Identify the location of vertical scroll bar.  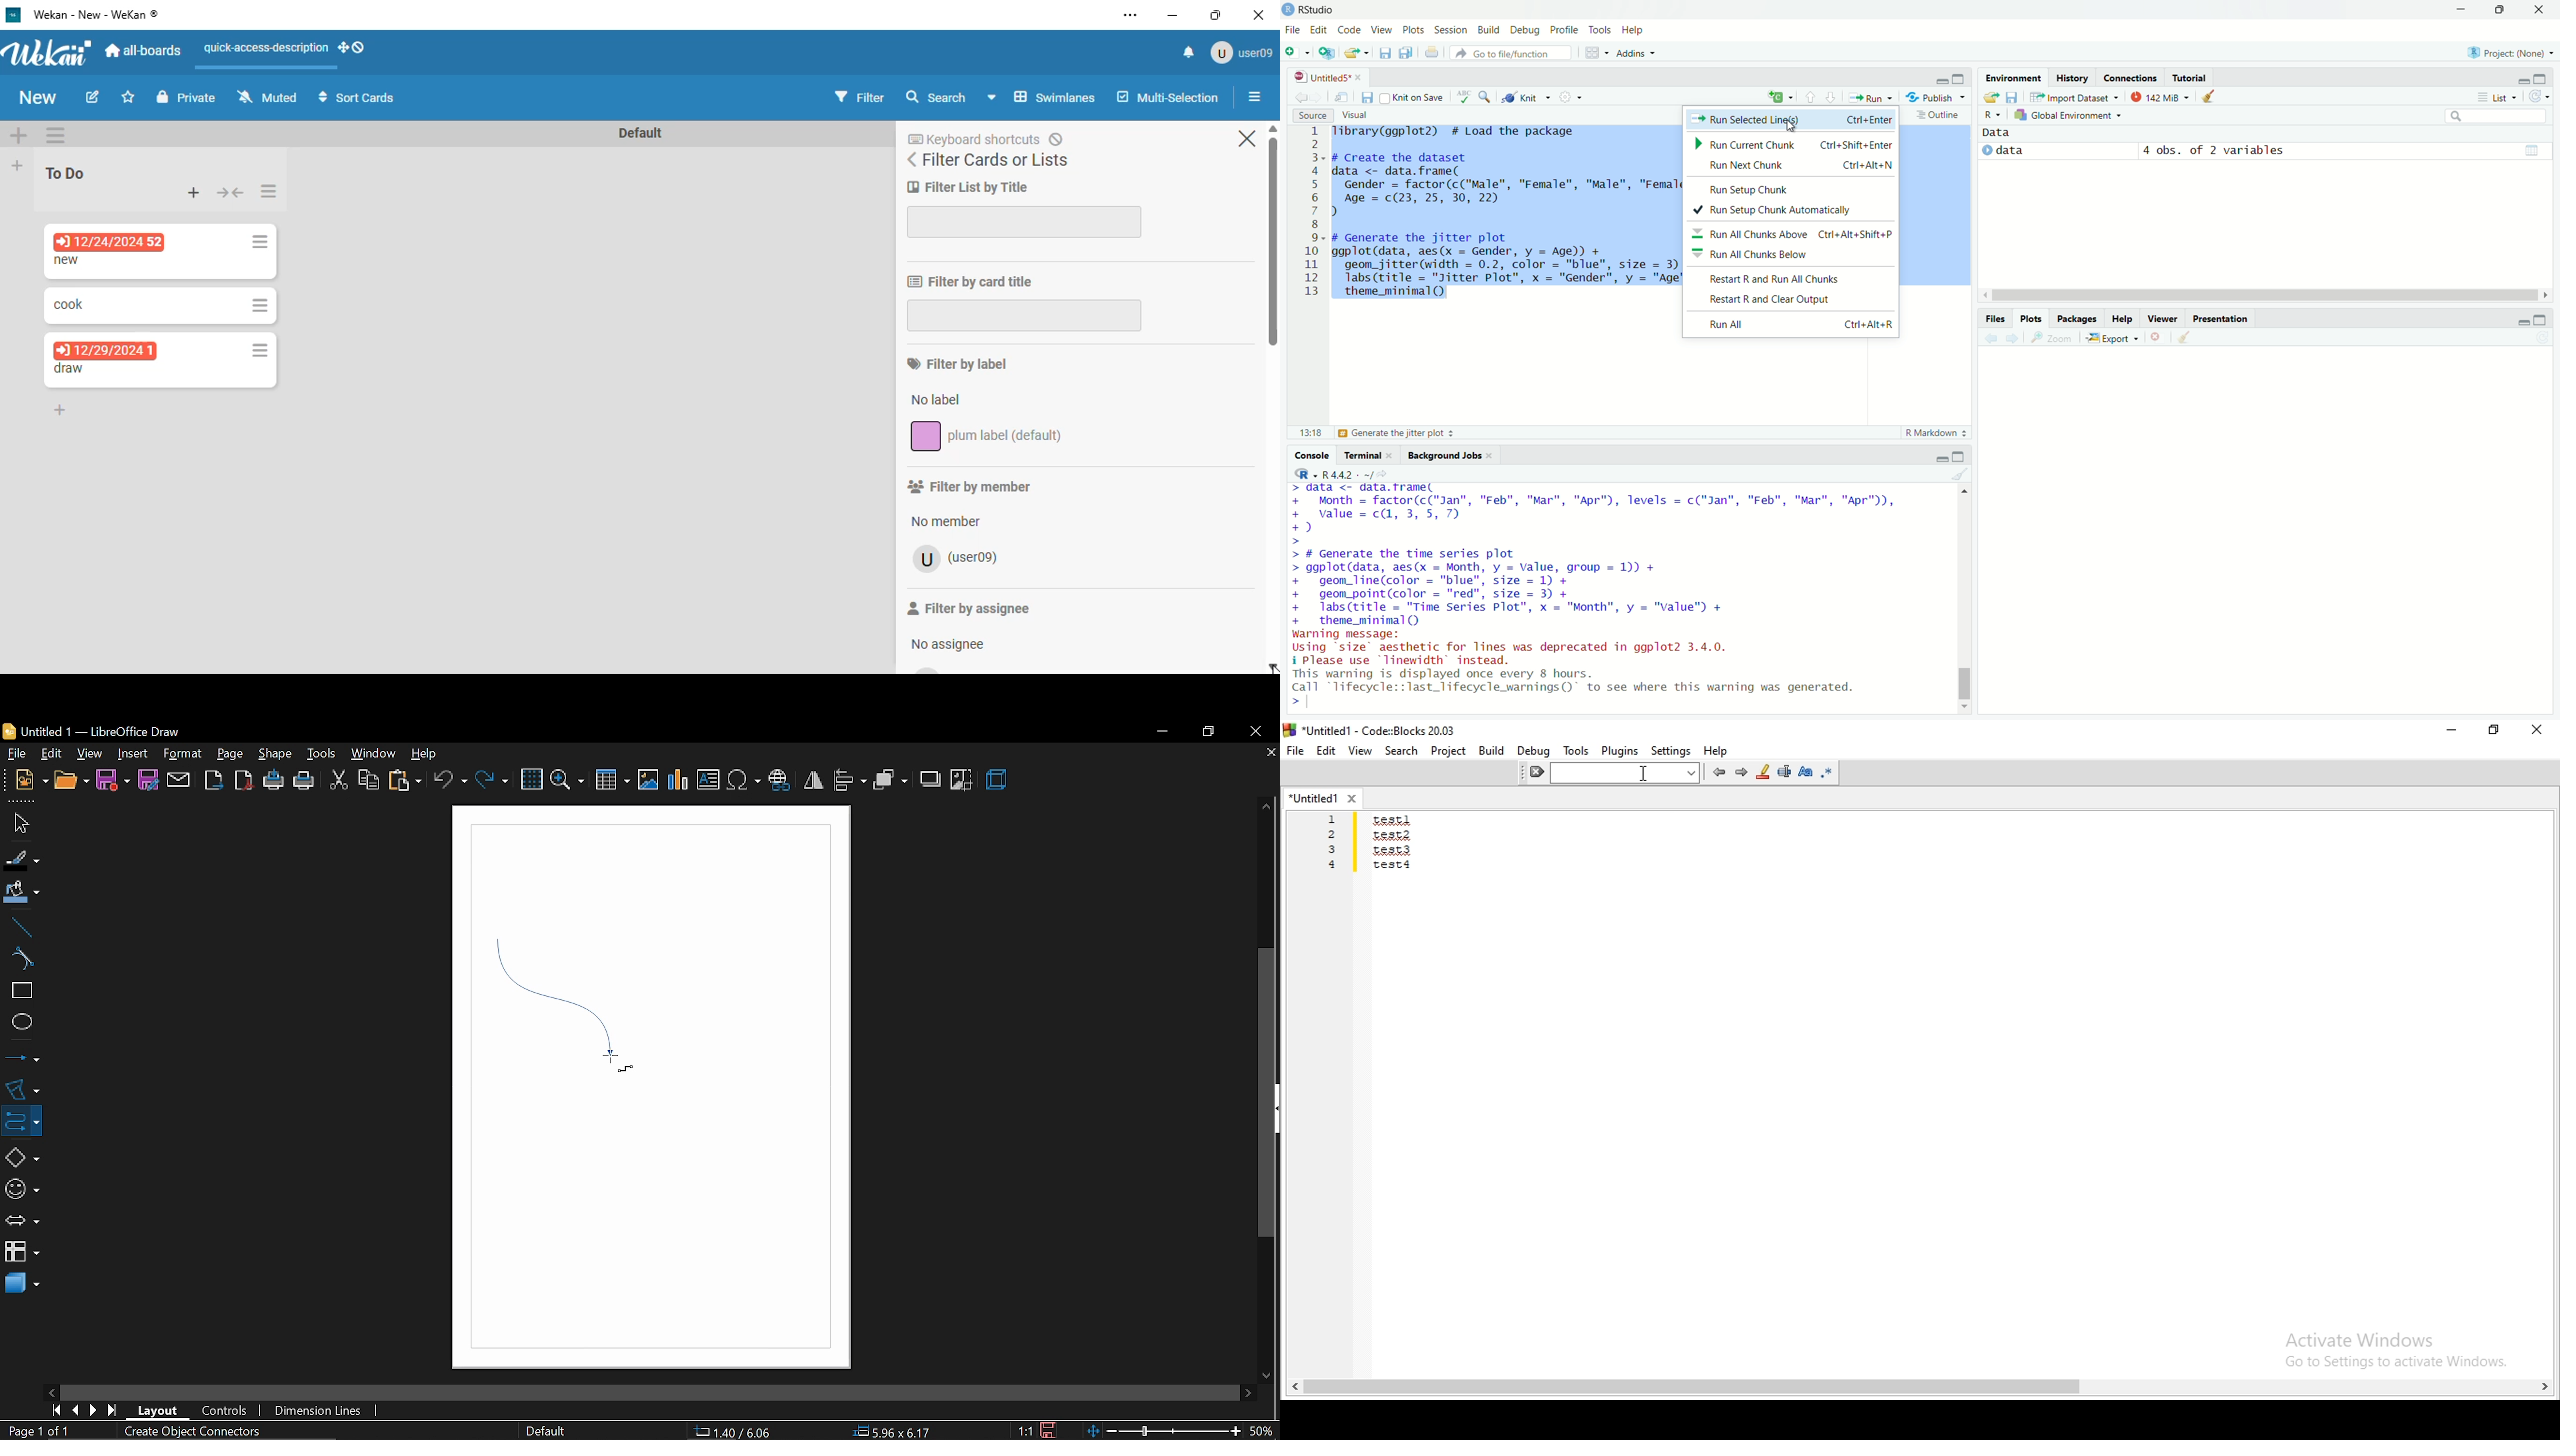
(1272, 235).